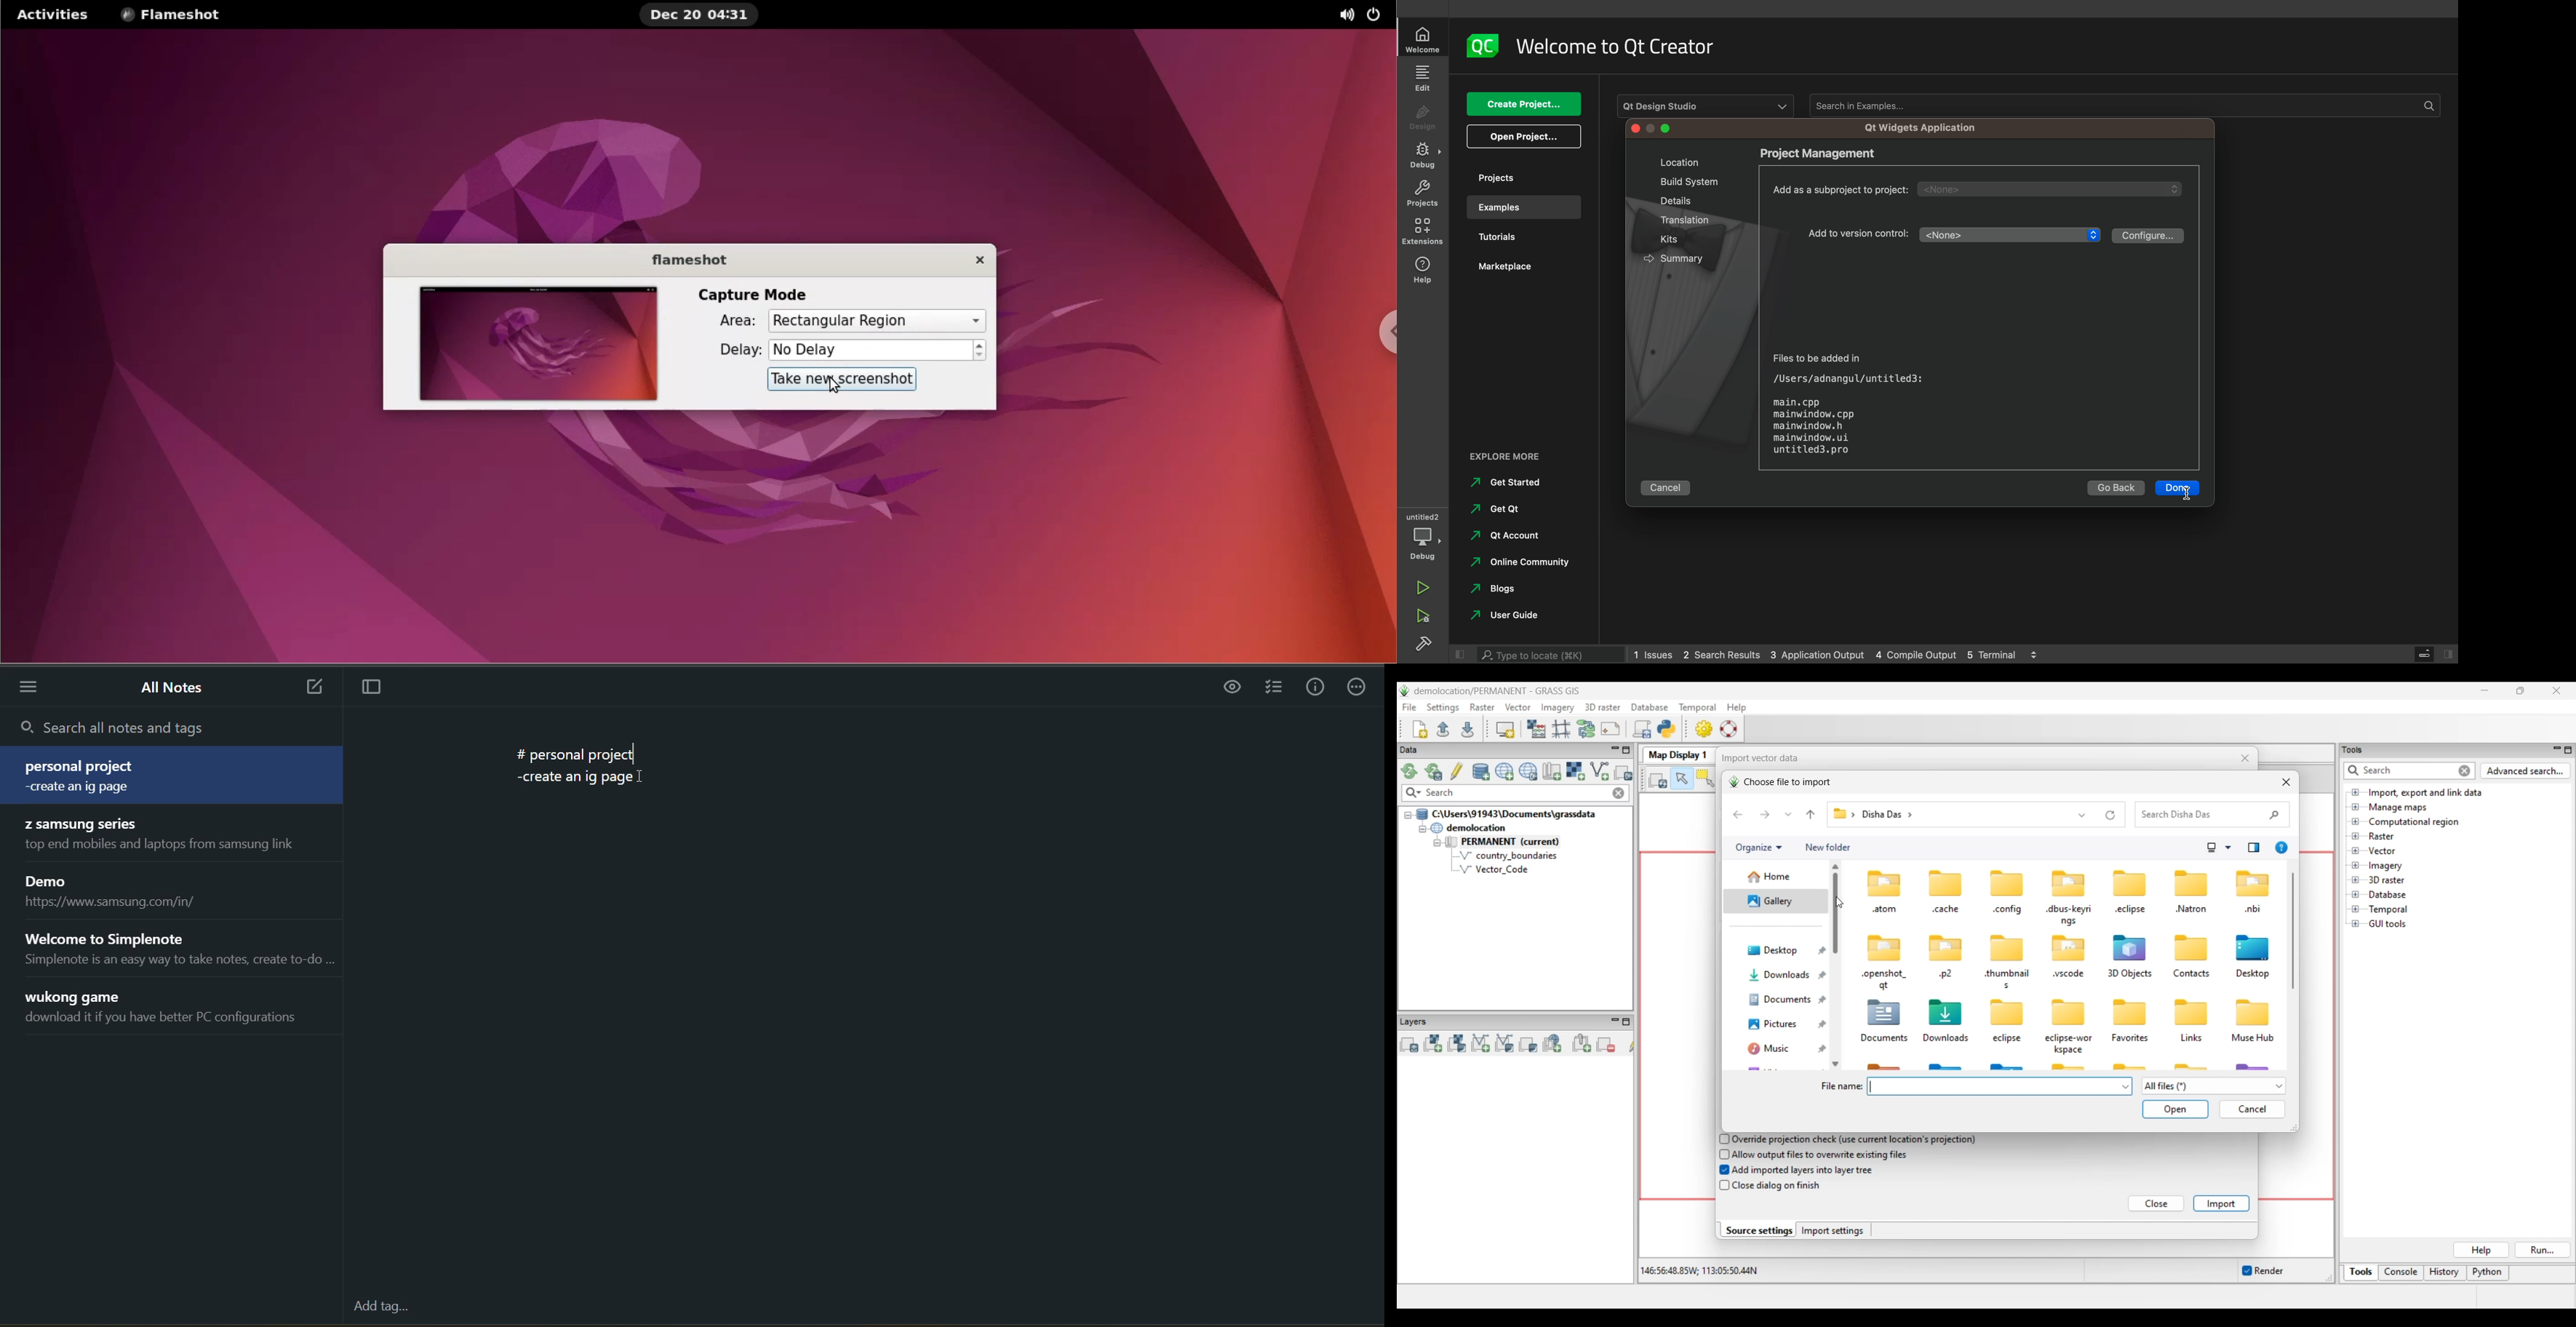 The width and height of the screenshot is (2576, 1344). I want to click on sub project, so click(1984, 189).